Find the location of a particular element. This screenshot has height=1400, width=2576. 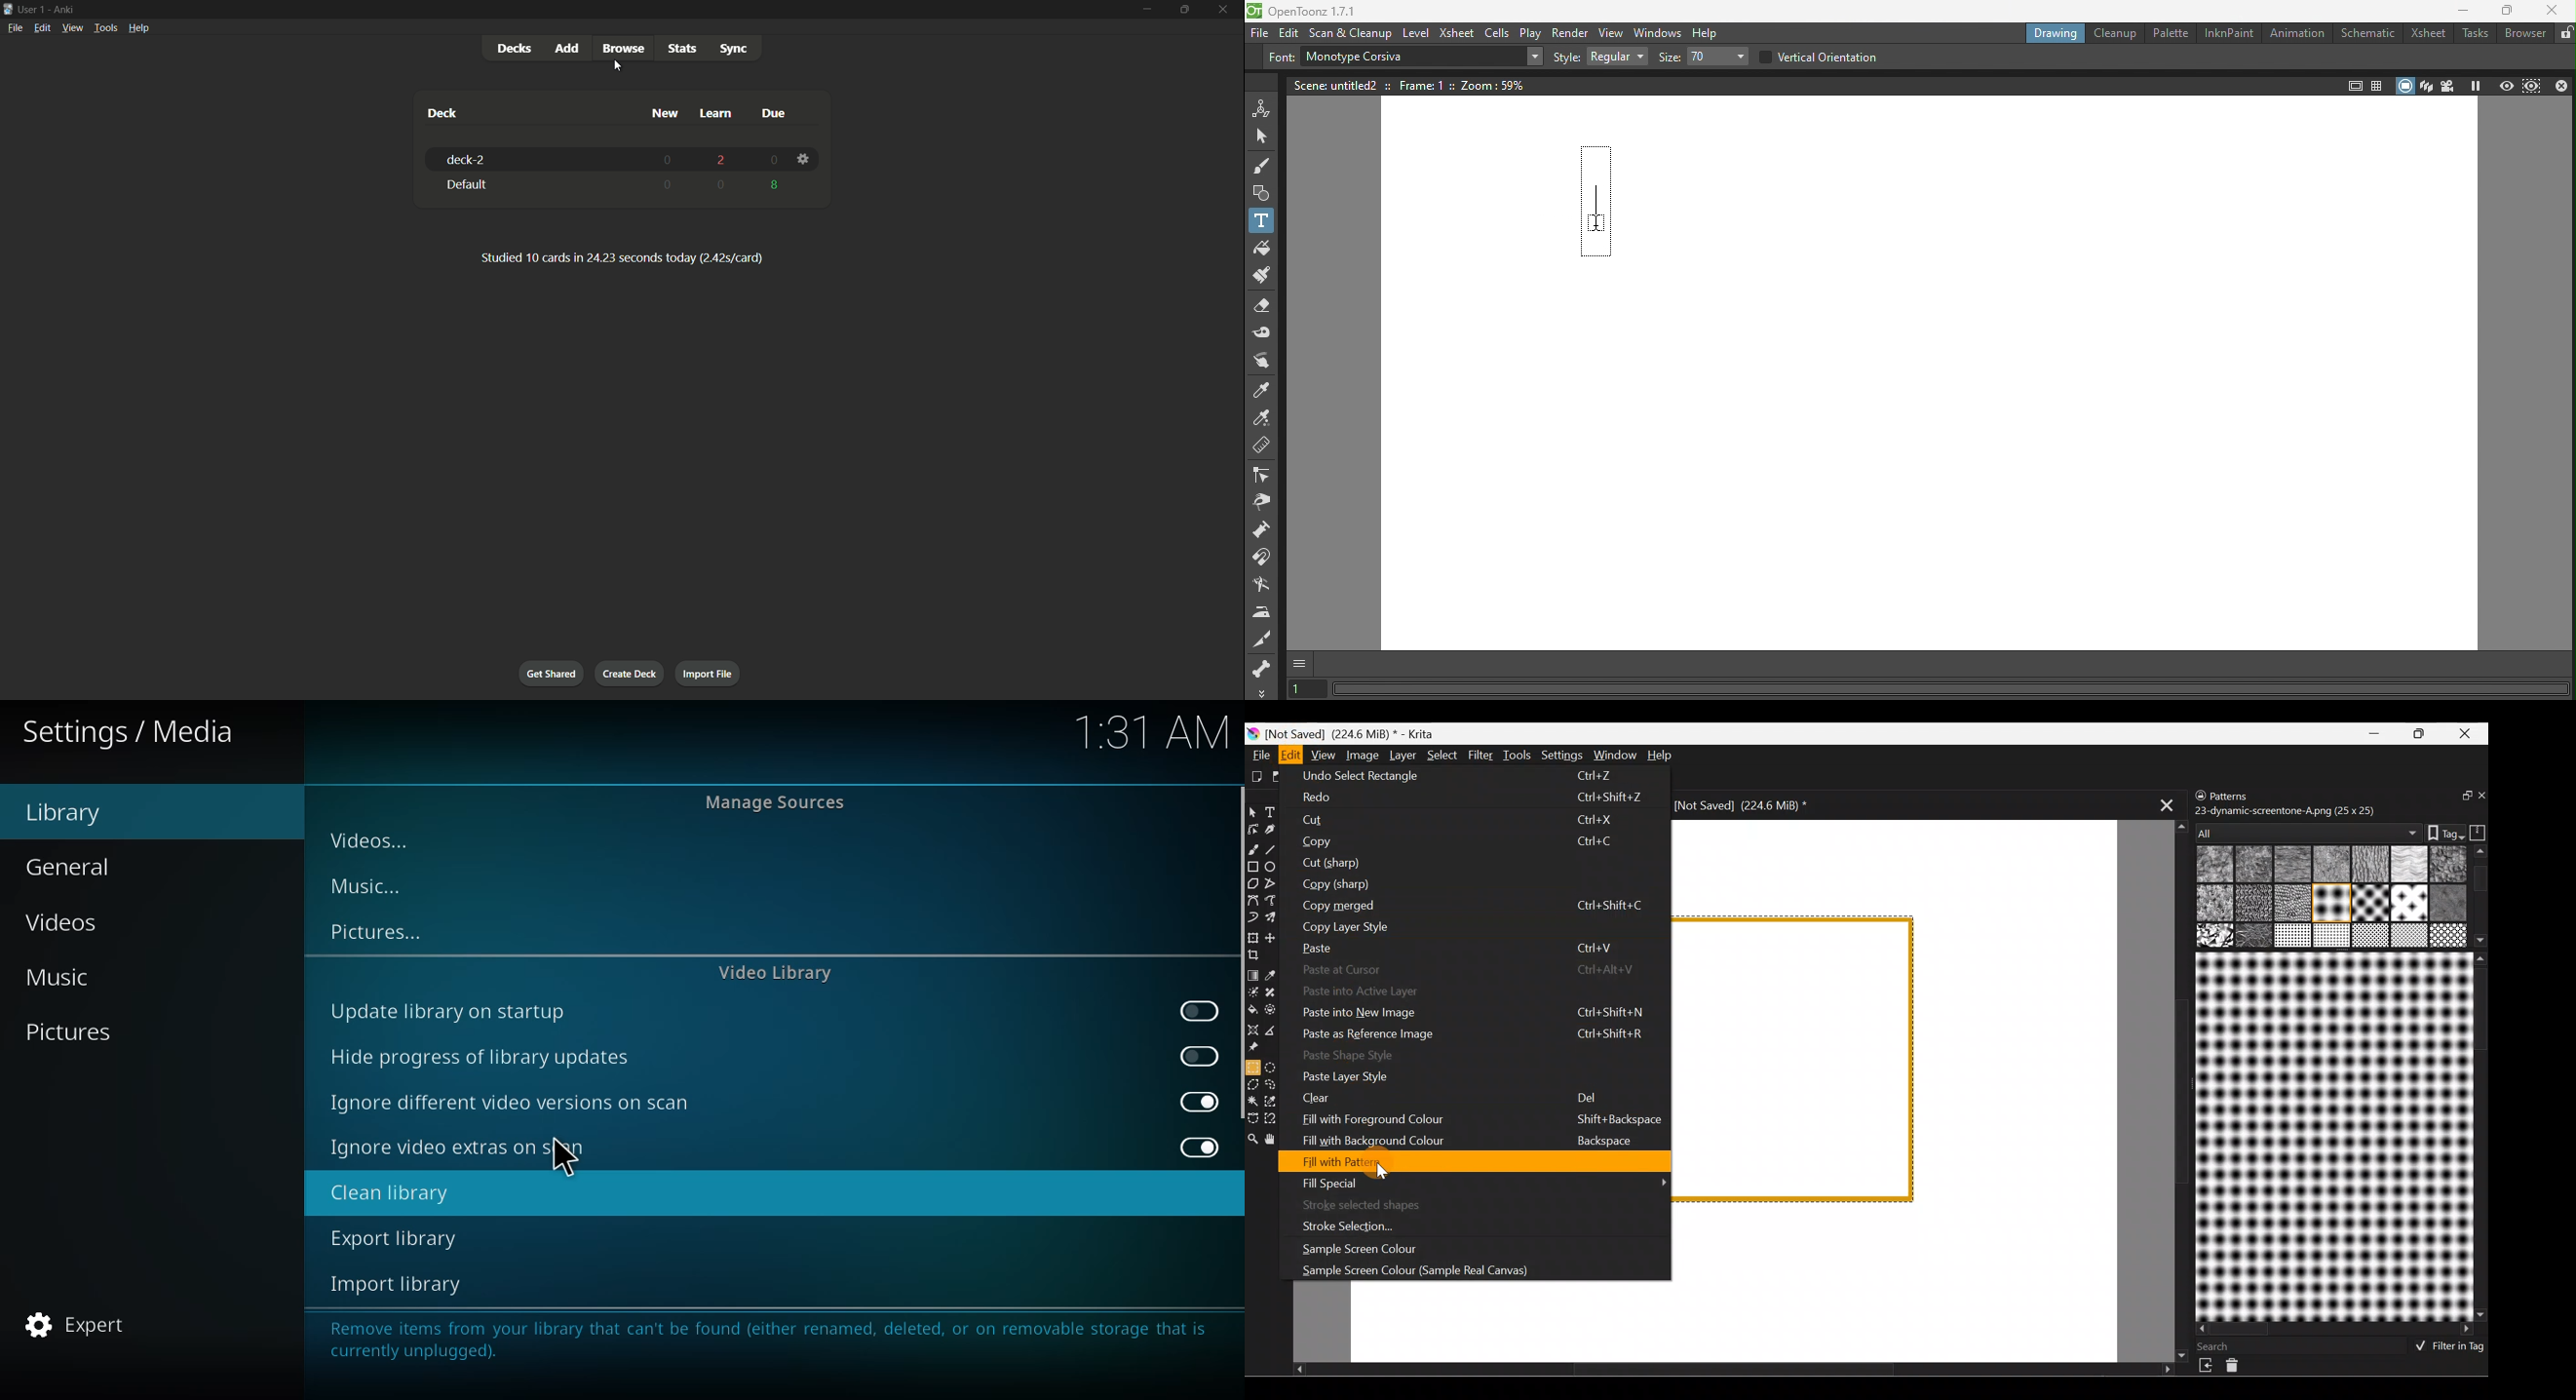

Patterns is located at coordinates (2239, 793).